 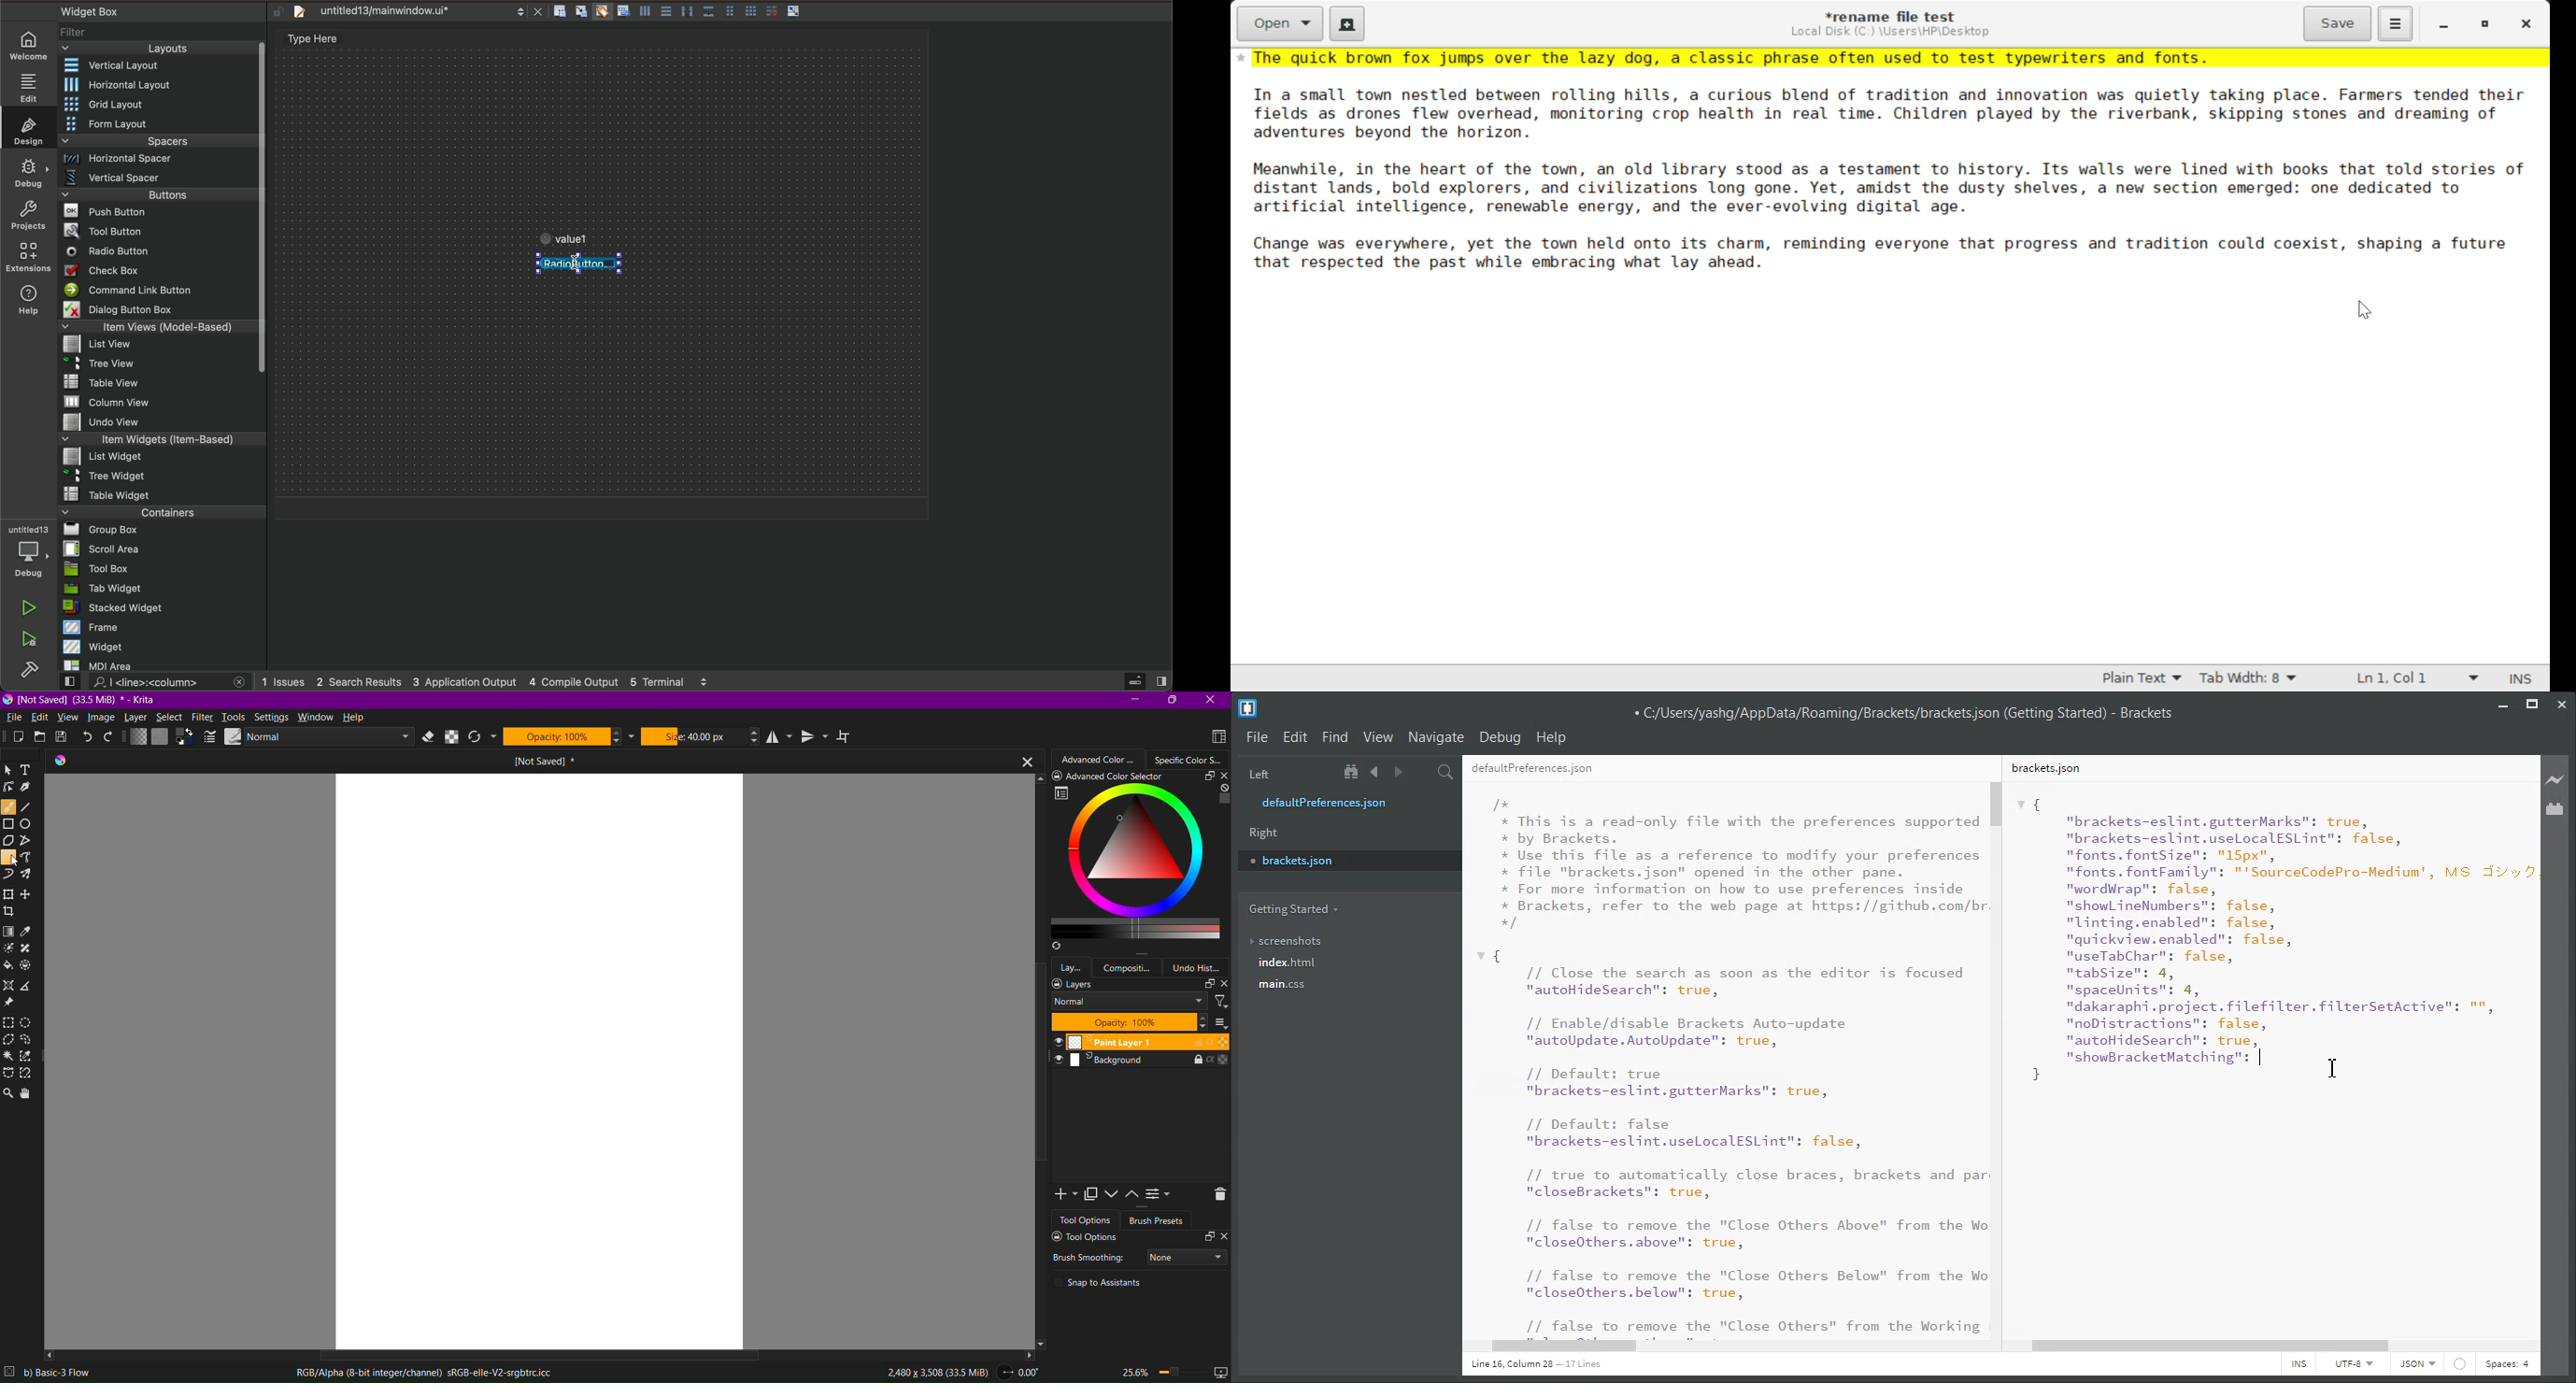 I want to click on Reload Original Preset, so click(x=481, y=738).